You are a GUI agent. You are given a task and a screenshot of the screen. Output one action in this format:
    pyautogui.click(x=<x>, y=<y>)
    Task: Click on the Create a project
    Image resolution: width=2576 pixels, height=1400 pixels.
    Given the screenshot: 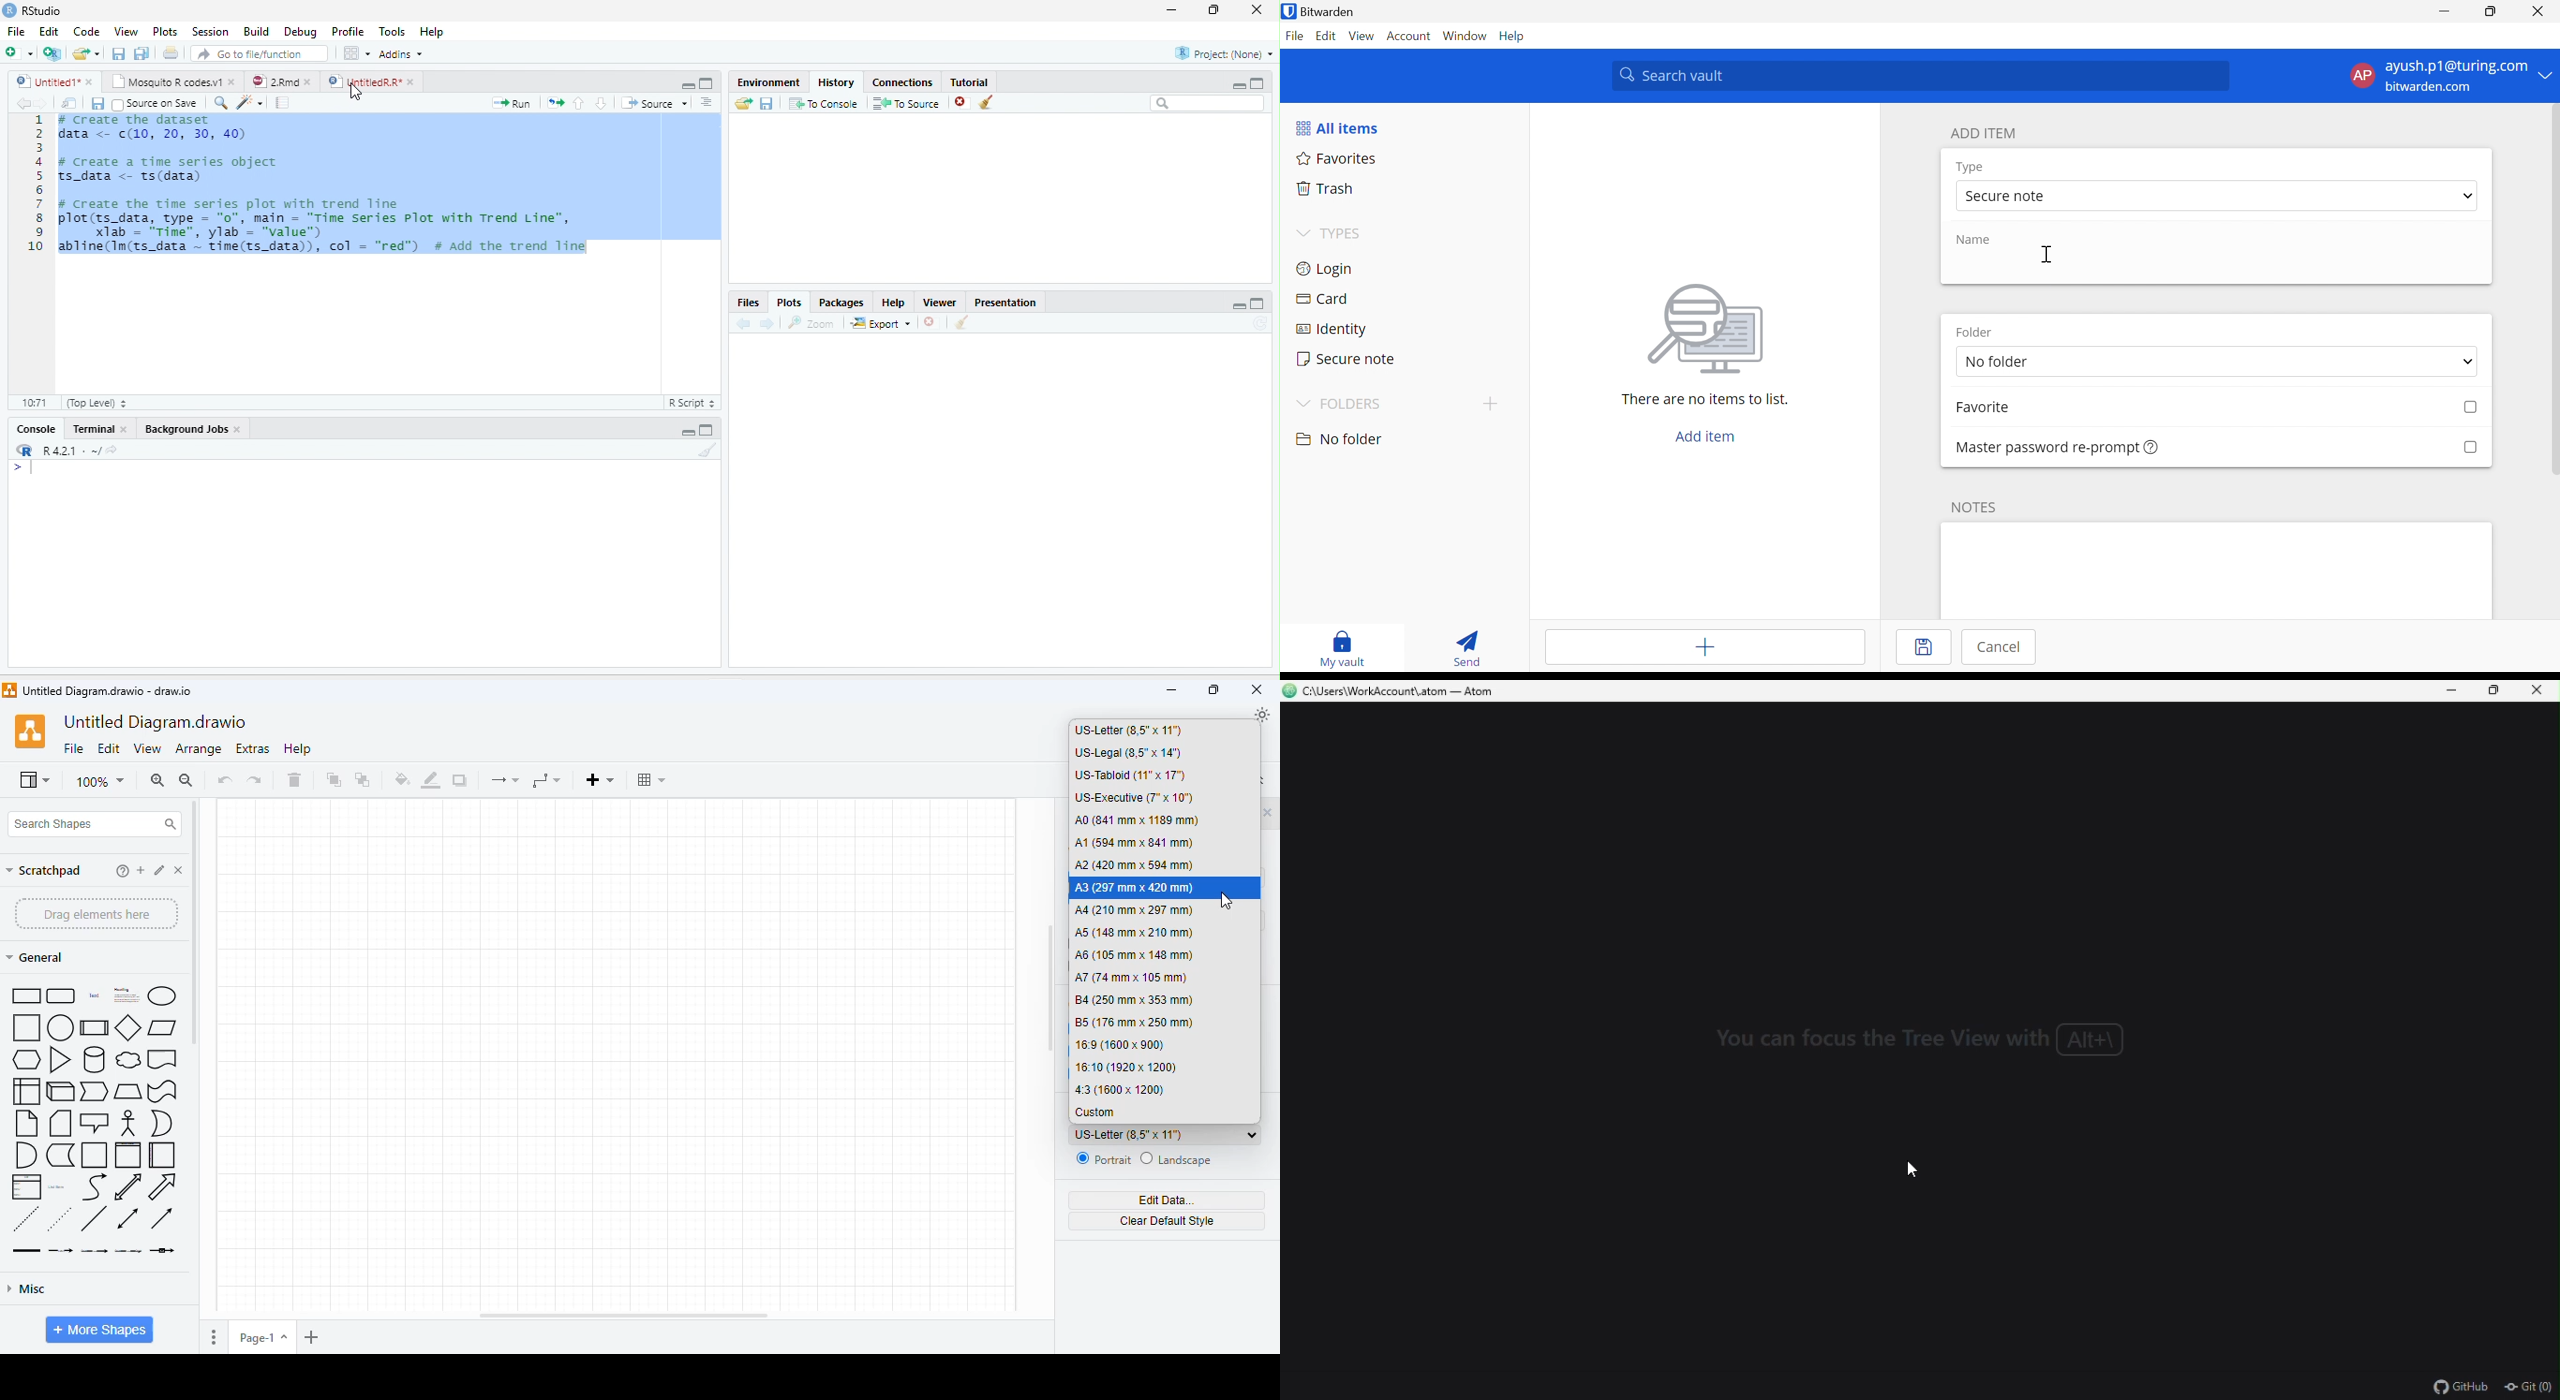 What is the action you would take?
    pyautogui.click(x=52, y=52)
    